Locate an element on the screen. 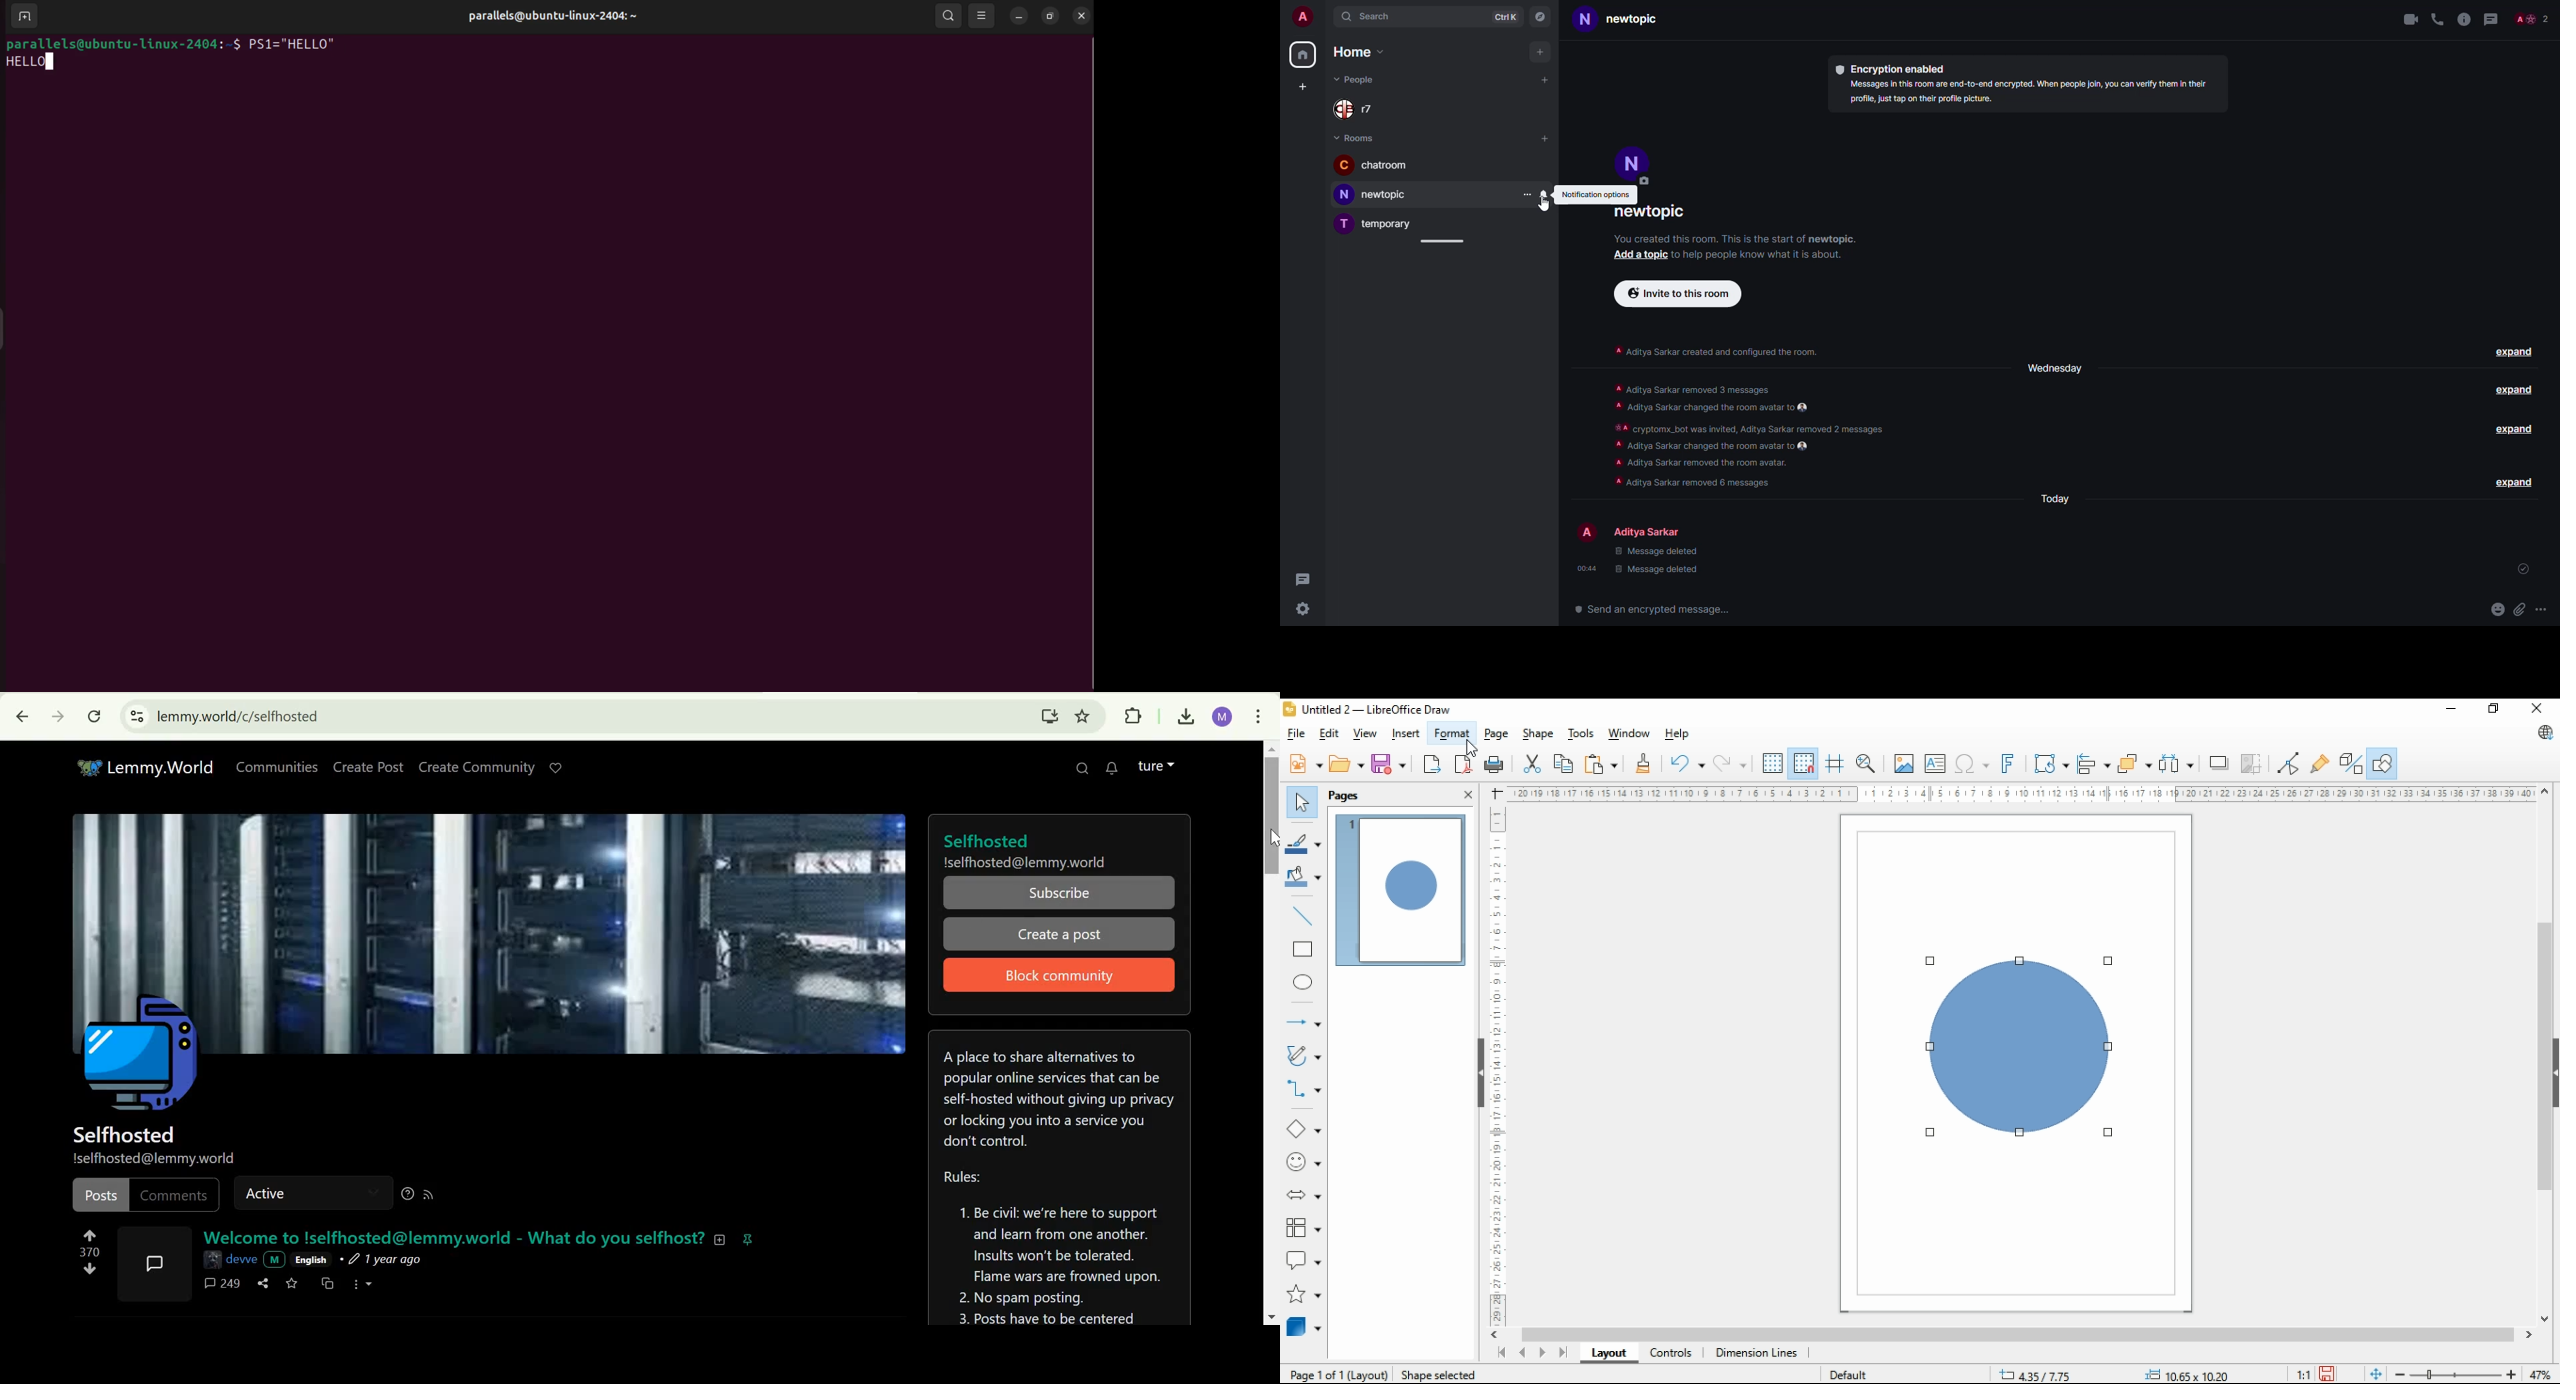 The height and width of the screenshot is (1400, 2576). paste is located at coordinates (1601, 765).